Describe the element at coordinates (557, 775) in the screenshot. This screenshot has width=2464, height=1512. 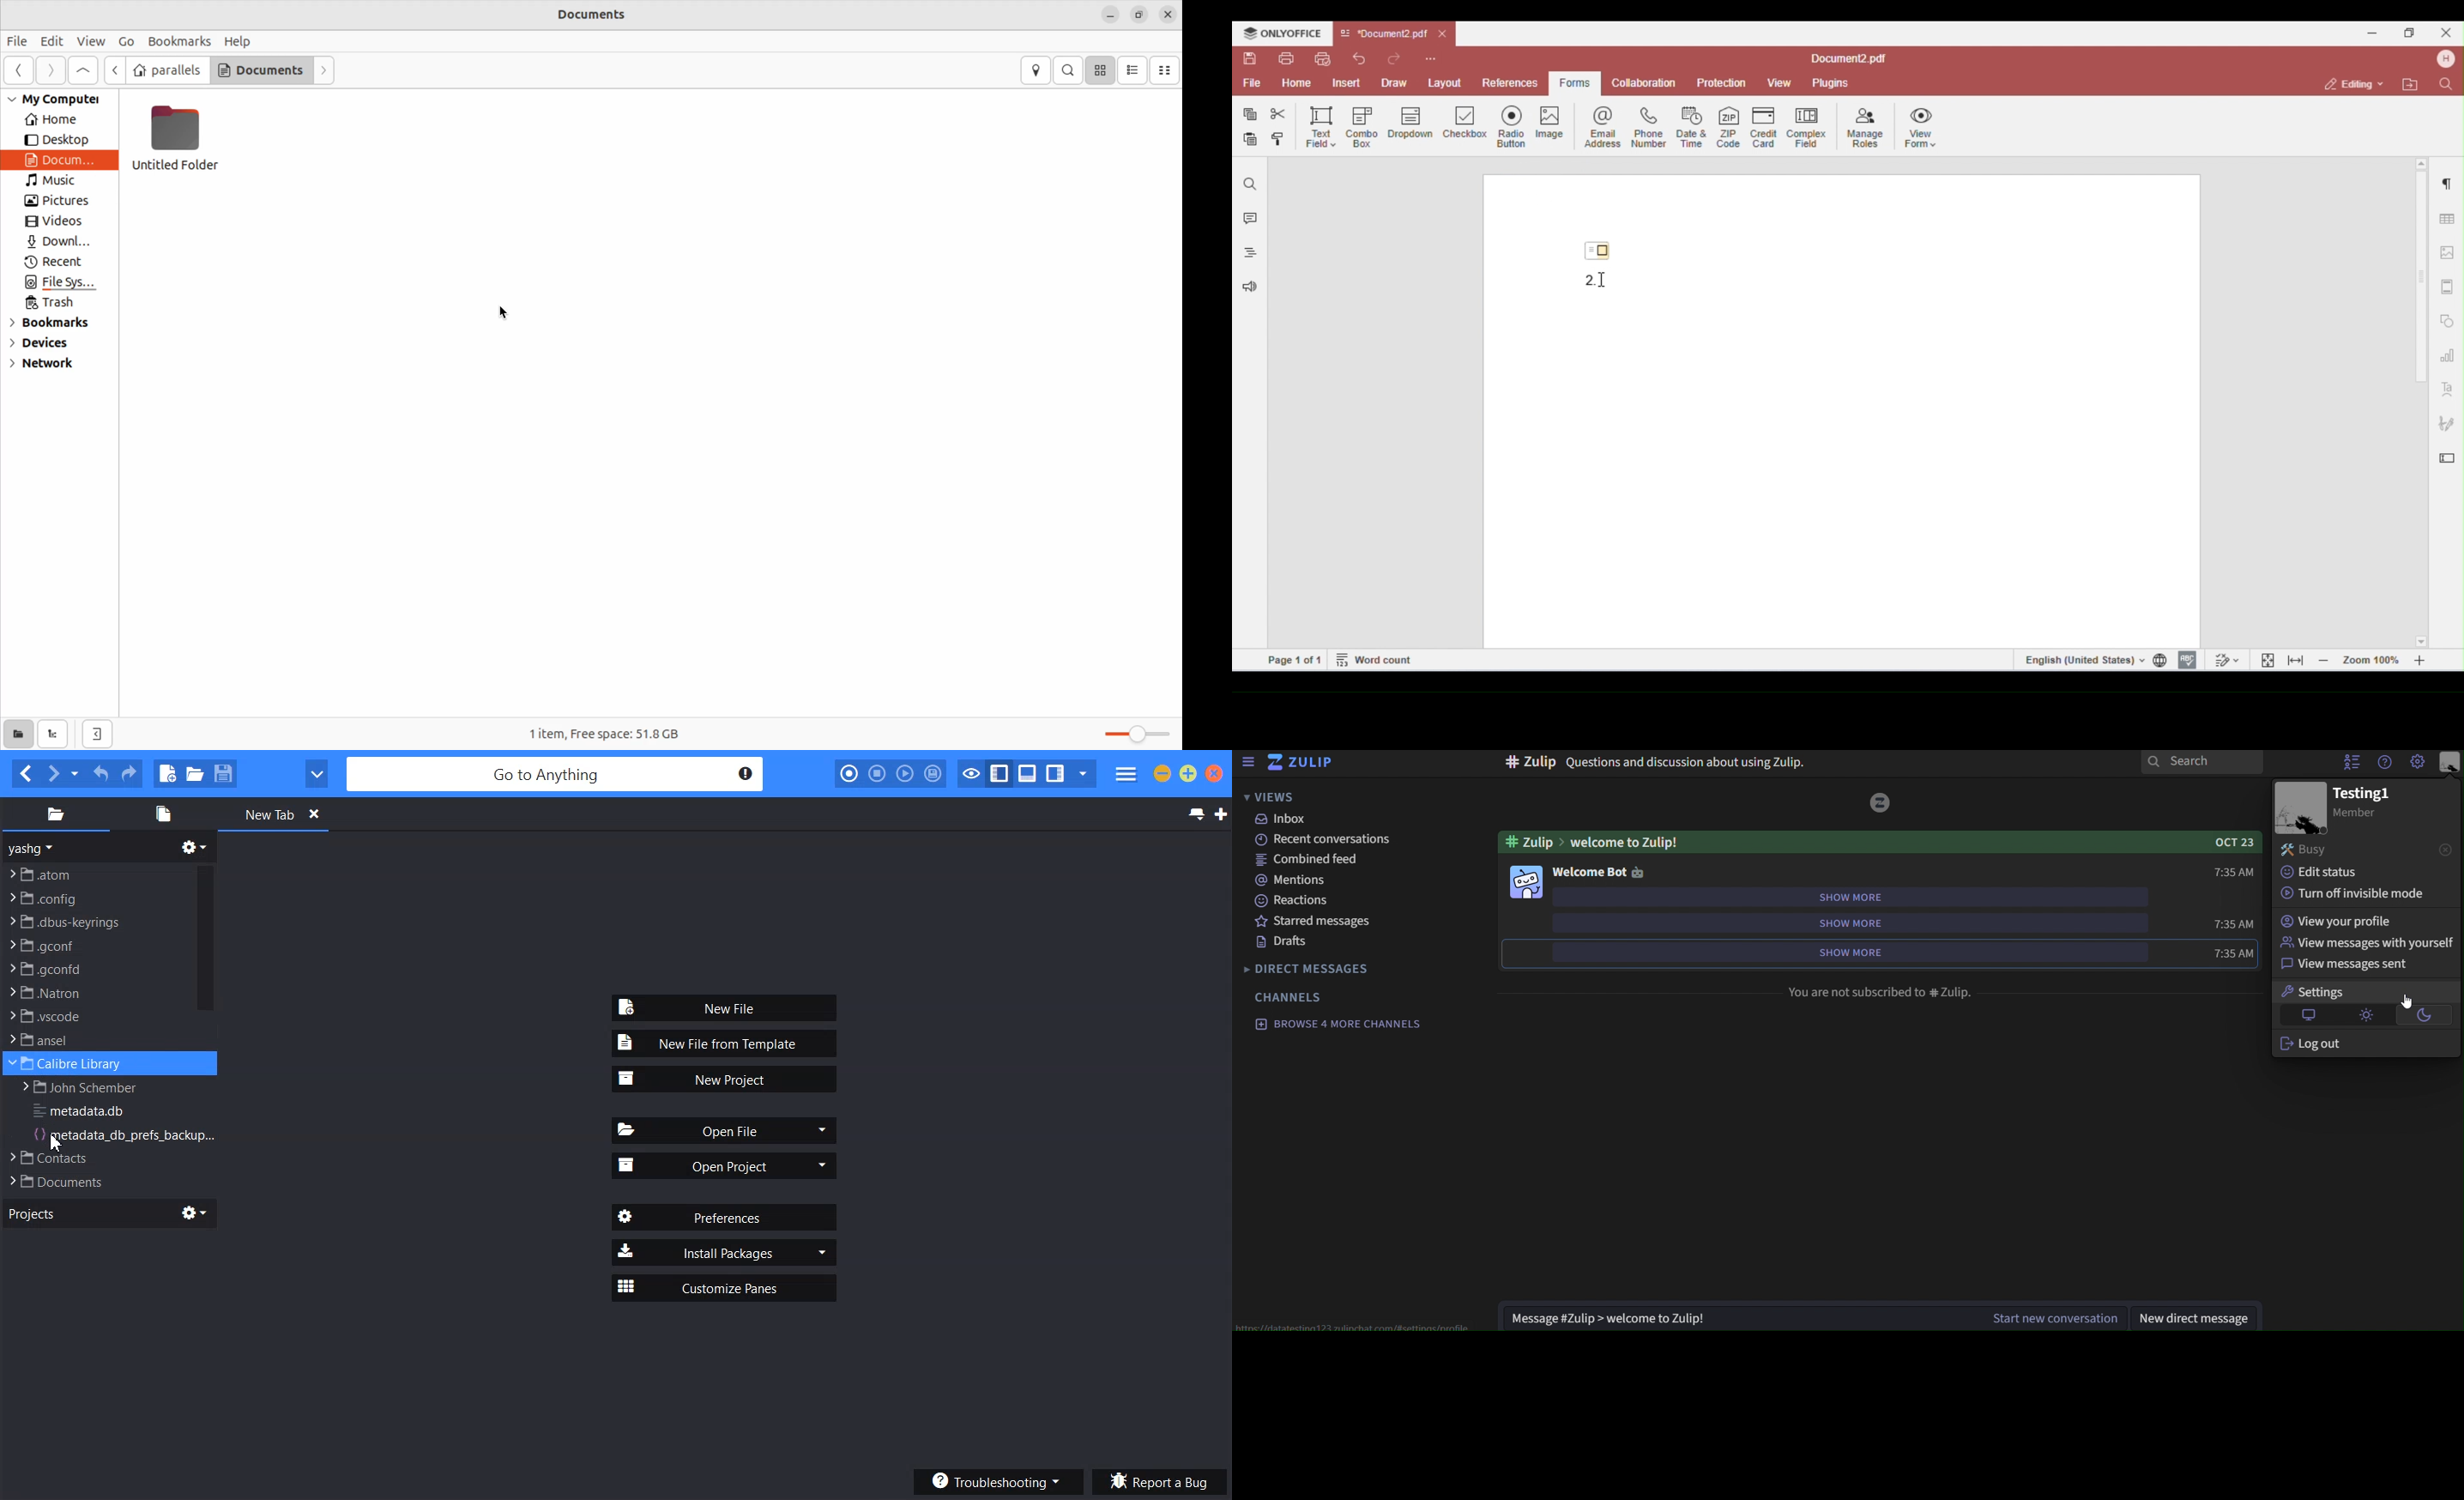
I see `Go to Anytime` at that location.